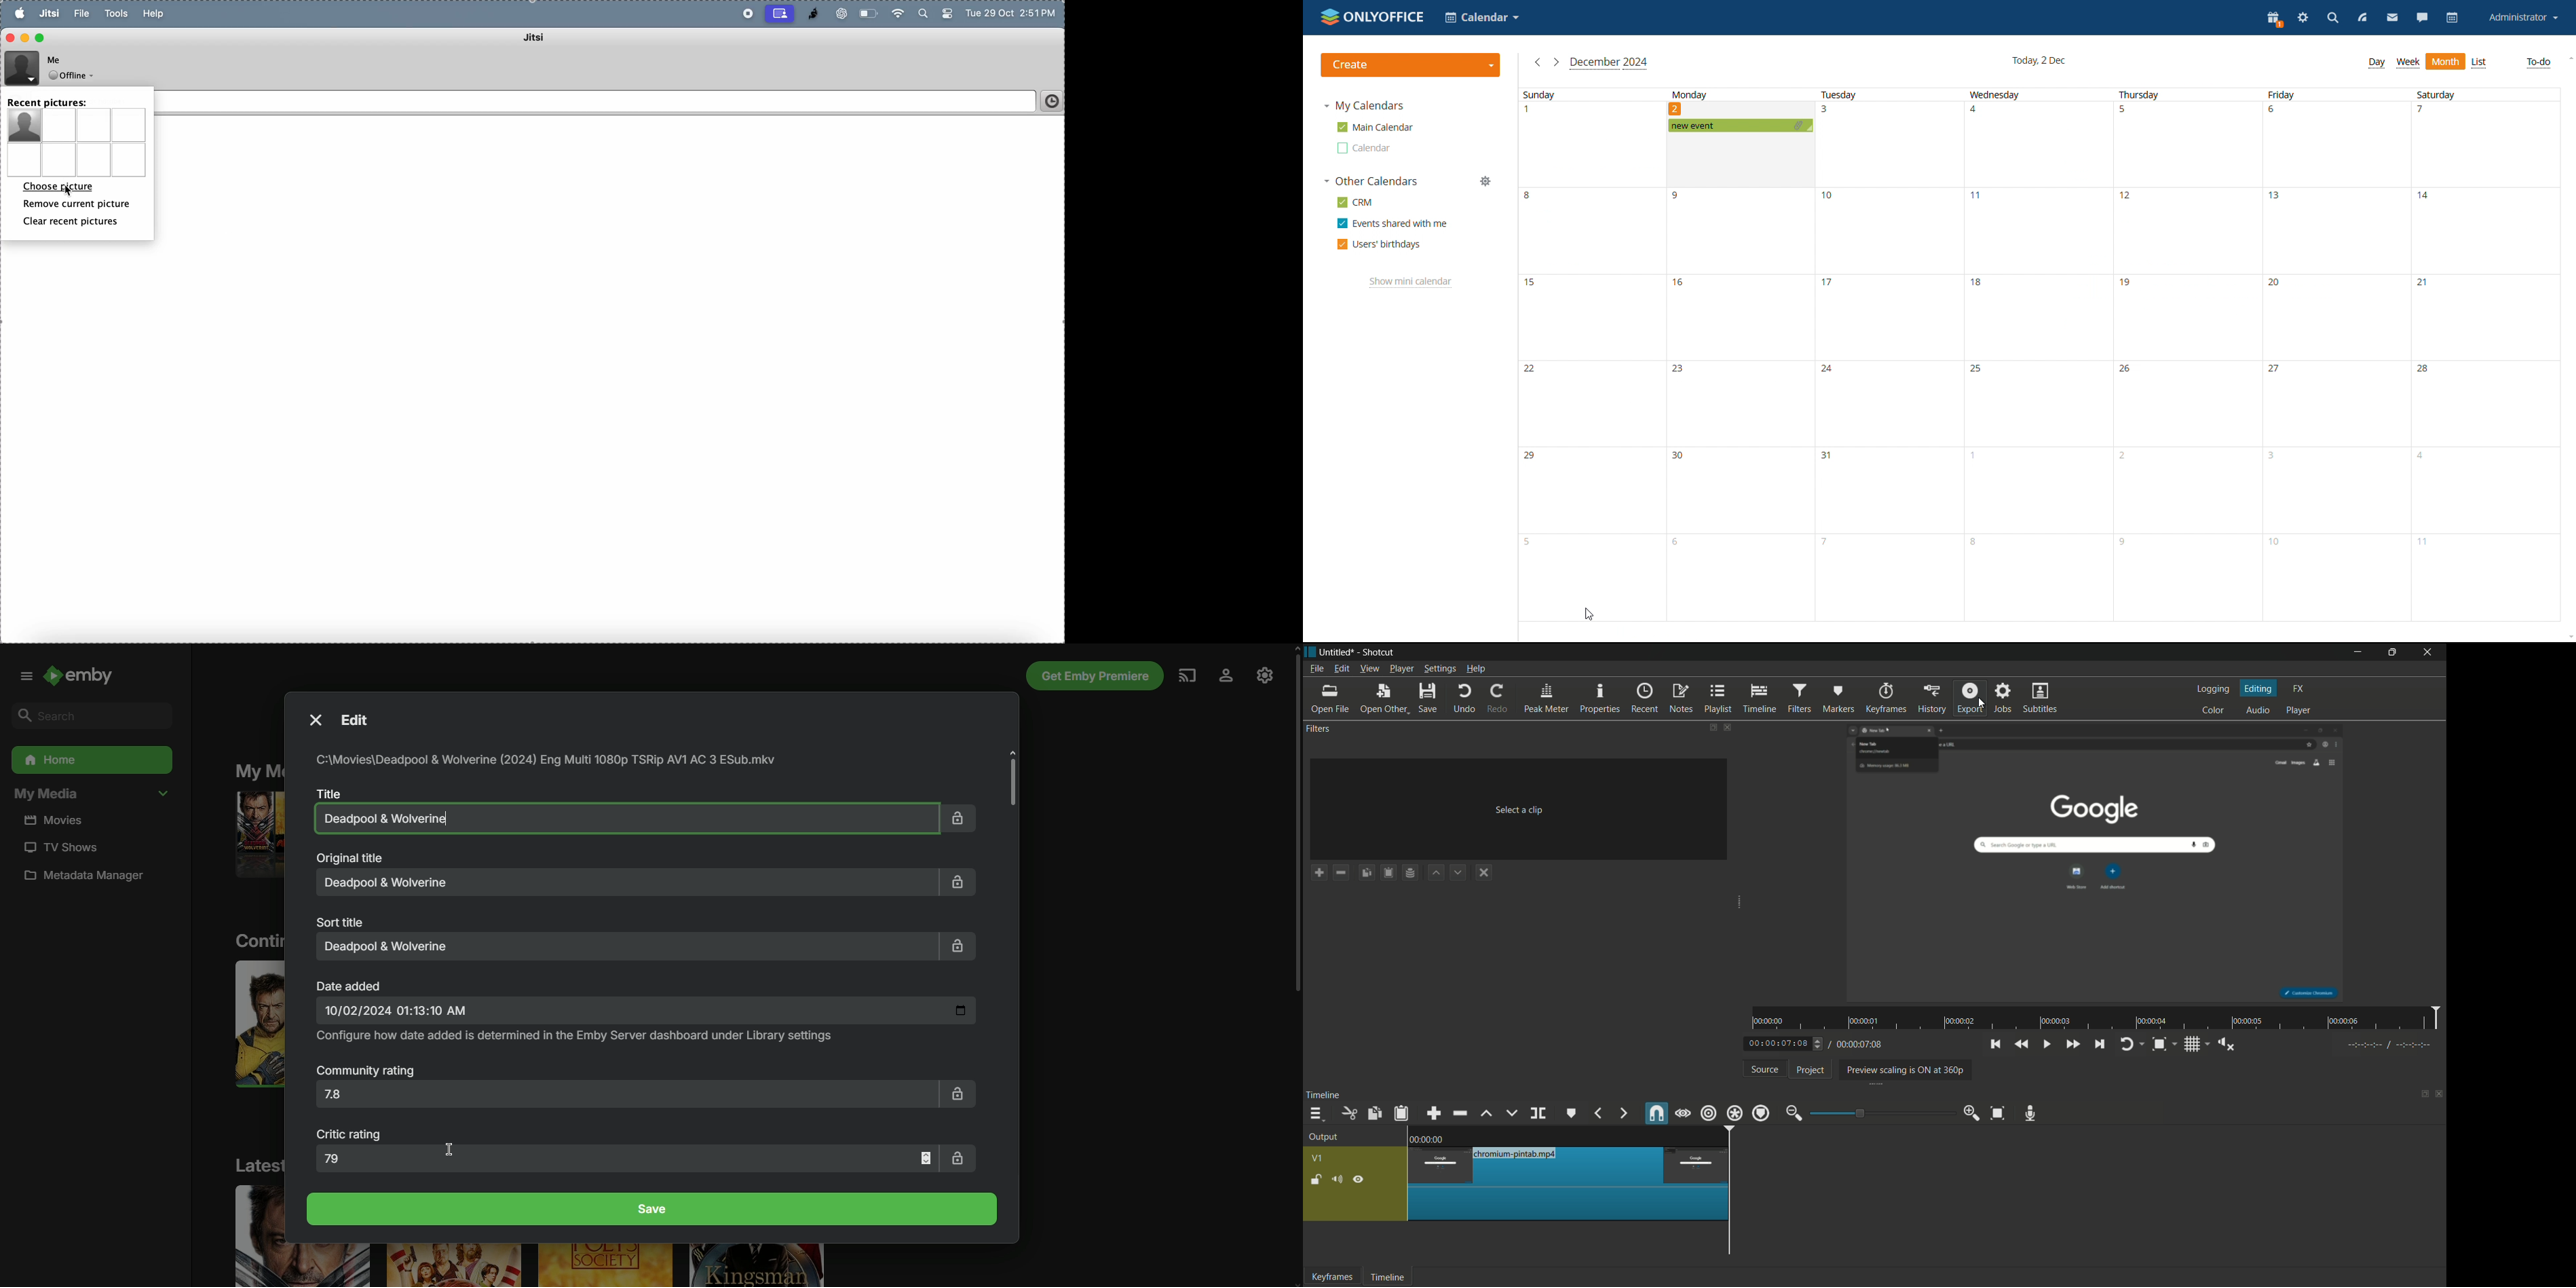  I want to click on cut, so click(1349, 1114).